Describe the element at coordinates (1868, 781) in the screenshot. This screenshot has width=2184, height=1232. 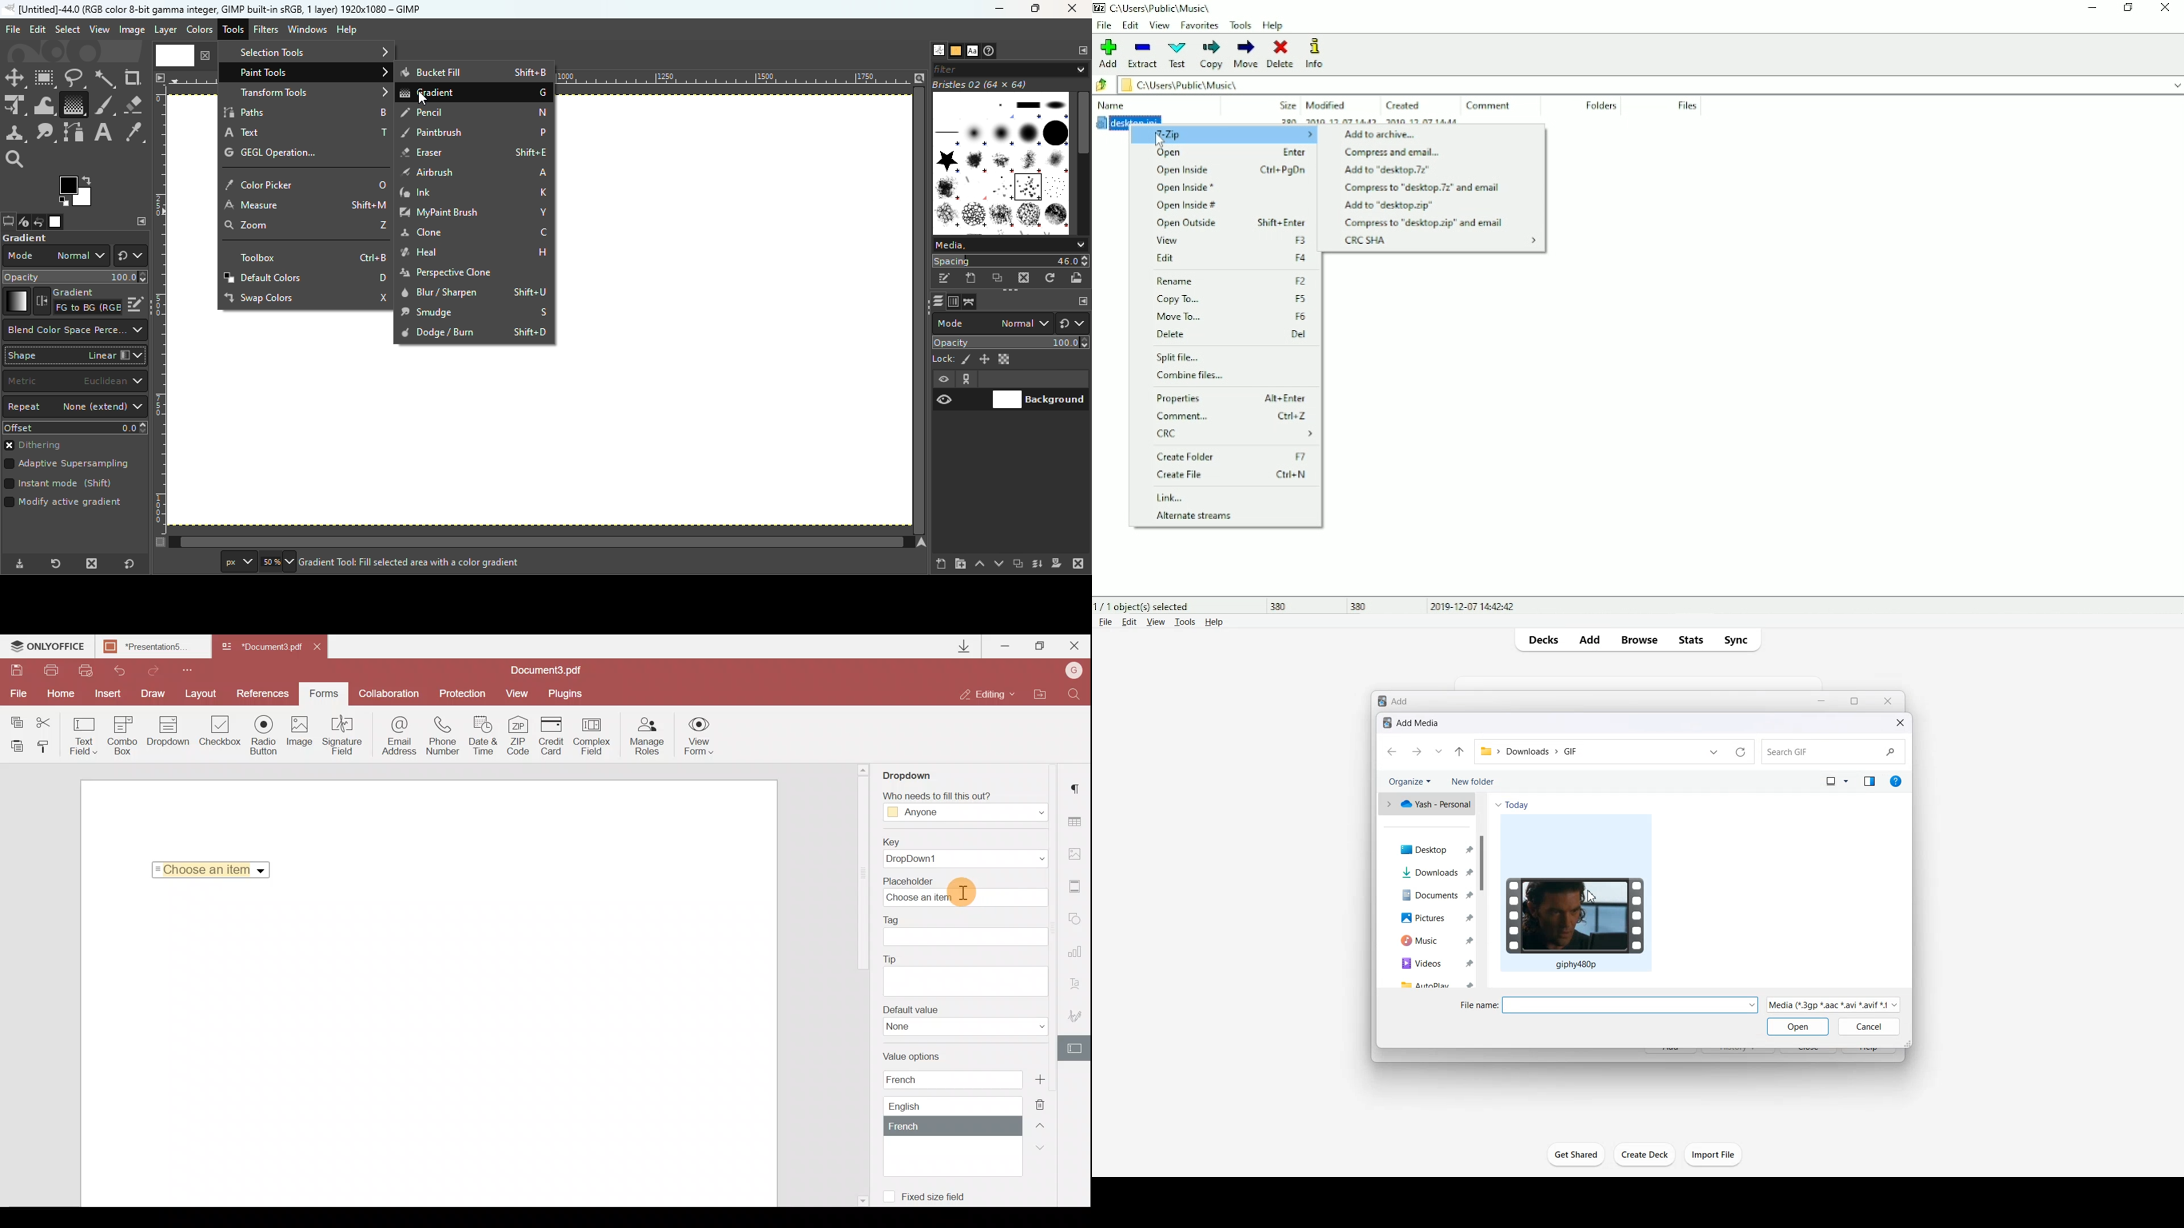
I see `Show the preview method` at that location.